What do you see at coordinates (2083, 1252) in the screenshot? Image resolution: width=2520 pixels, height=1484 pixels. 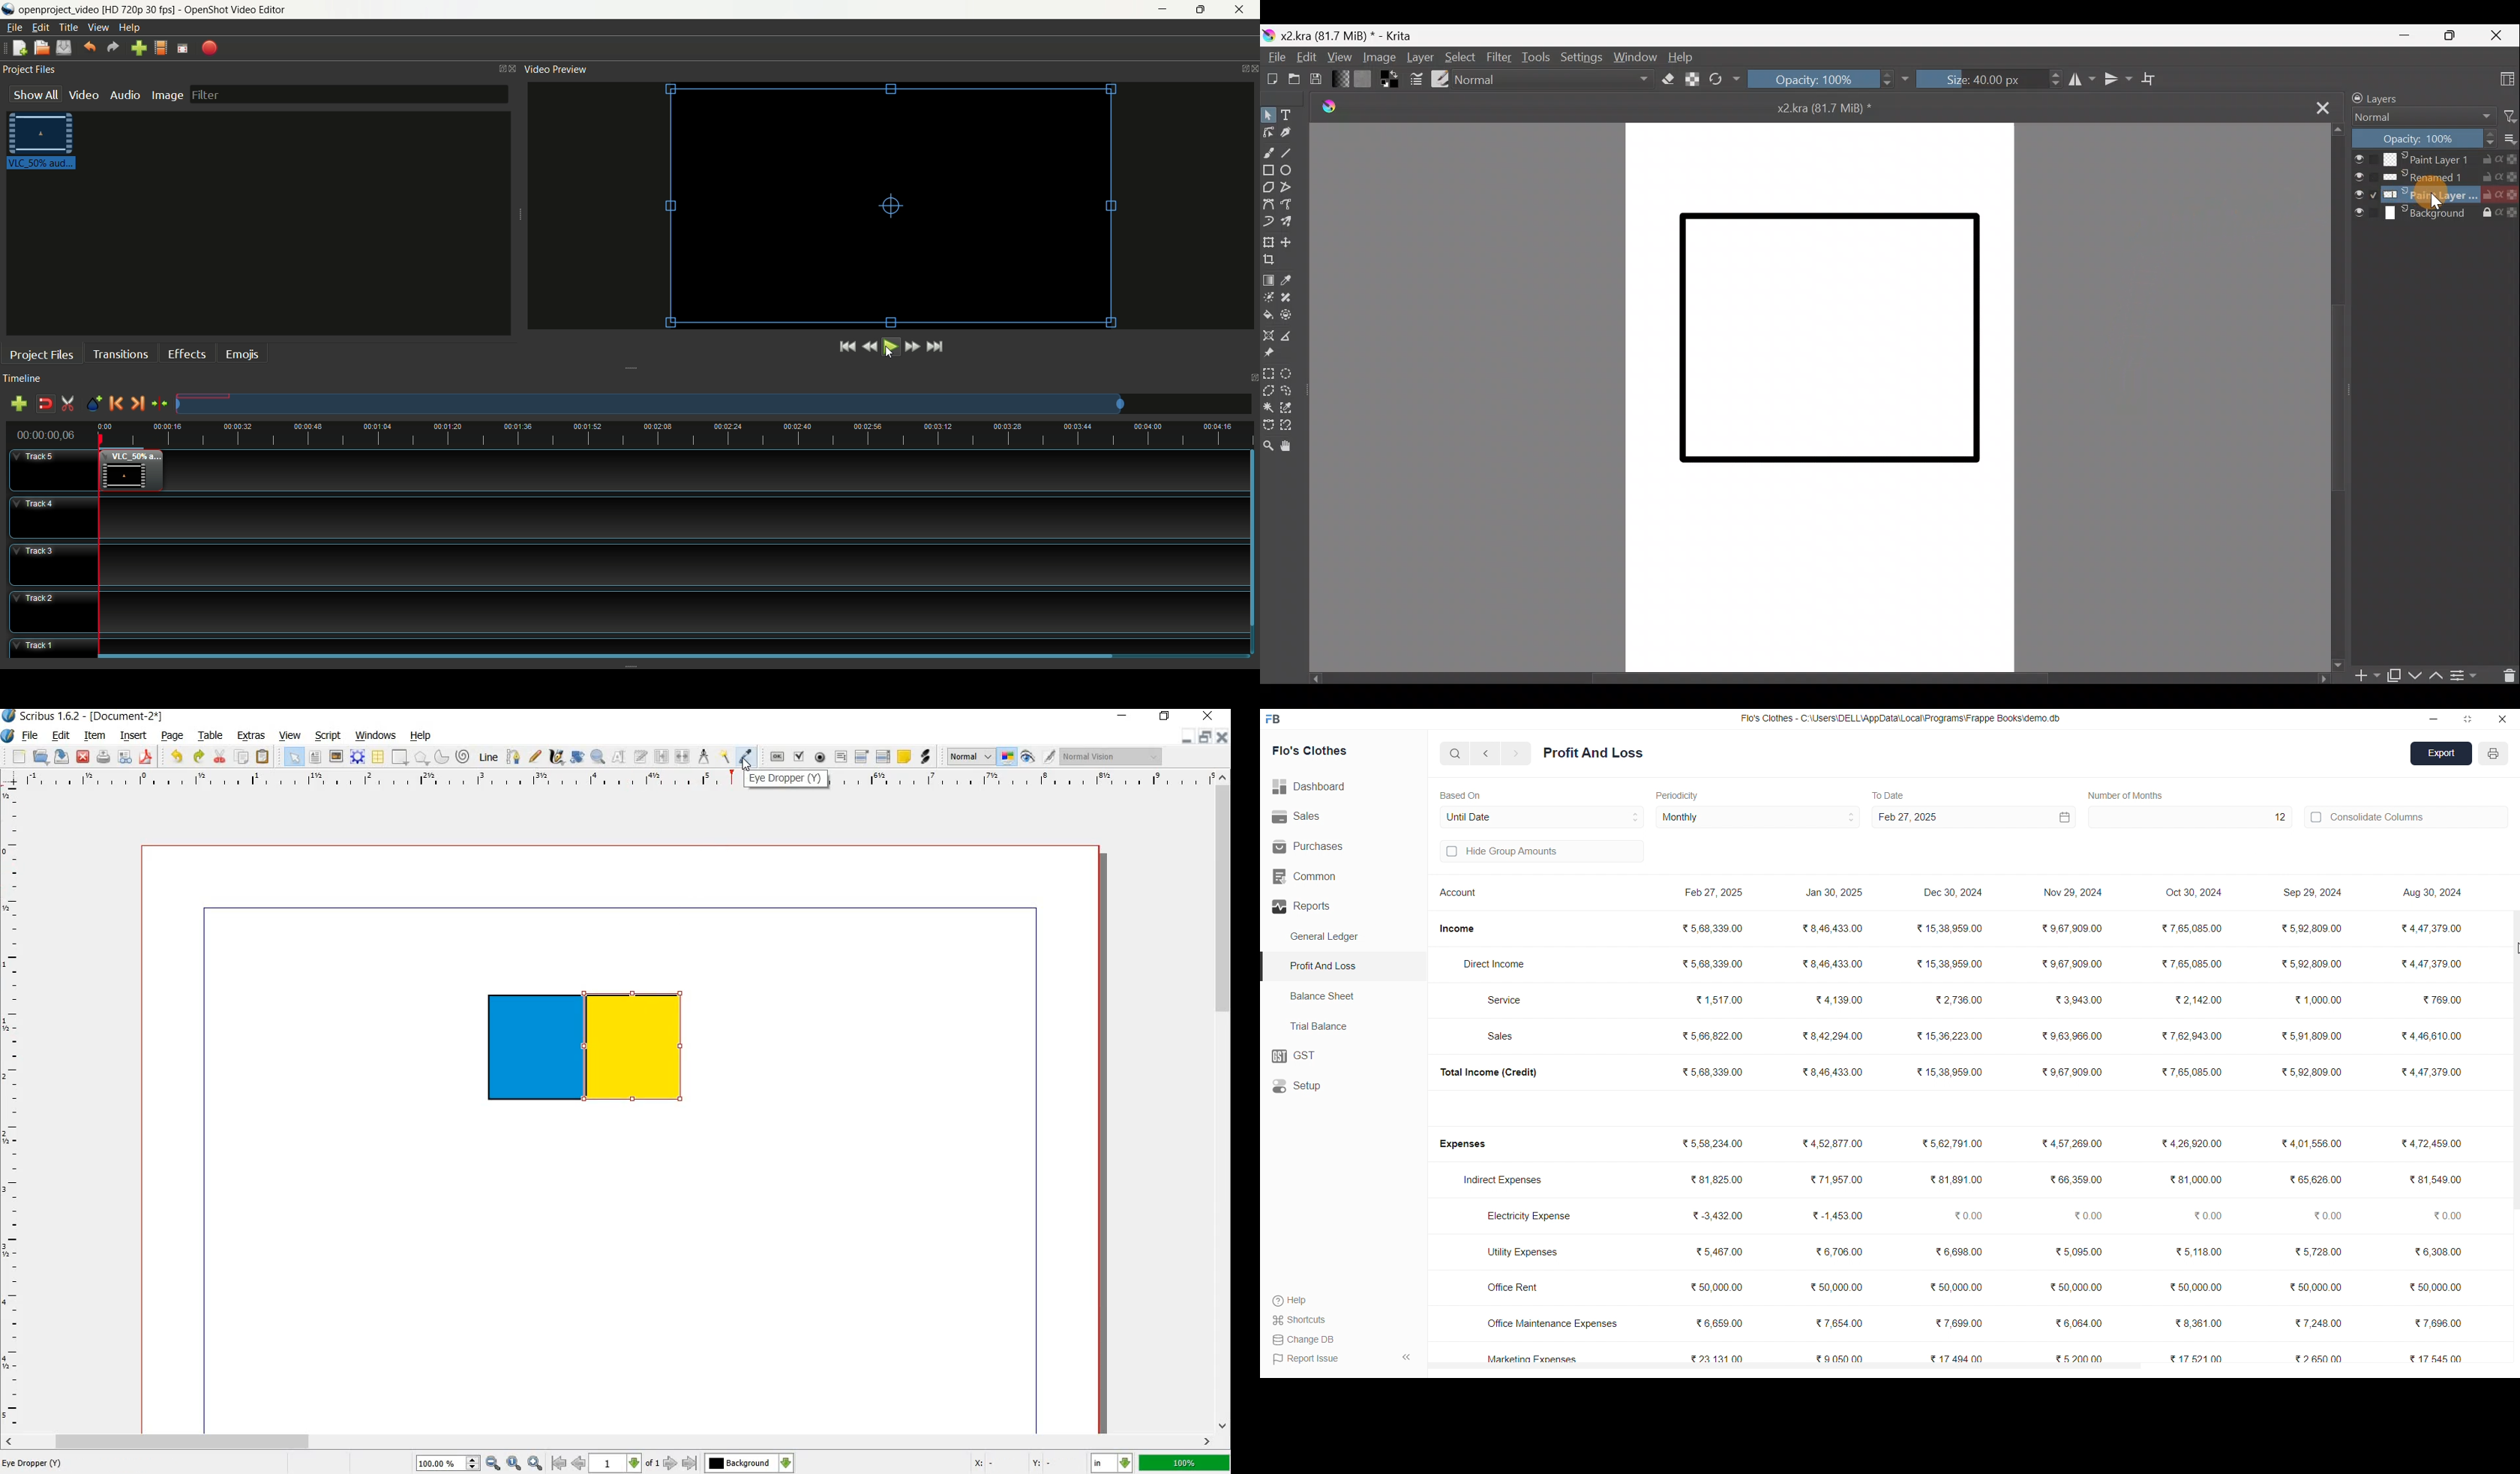 I see `₹5,095.00` at bounding box center [2083, 1252].